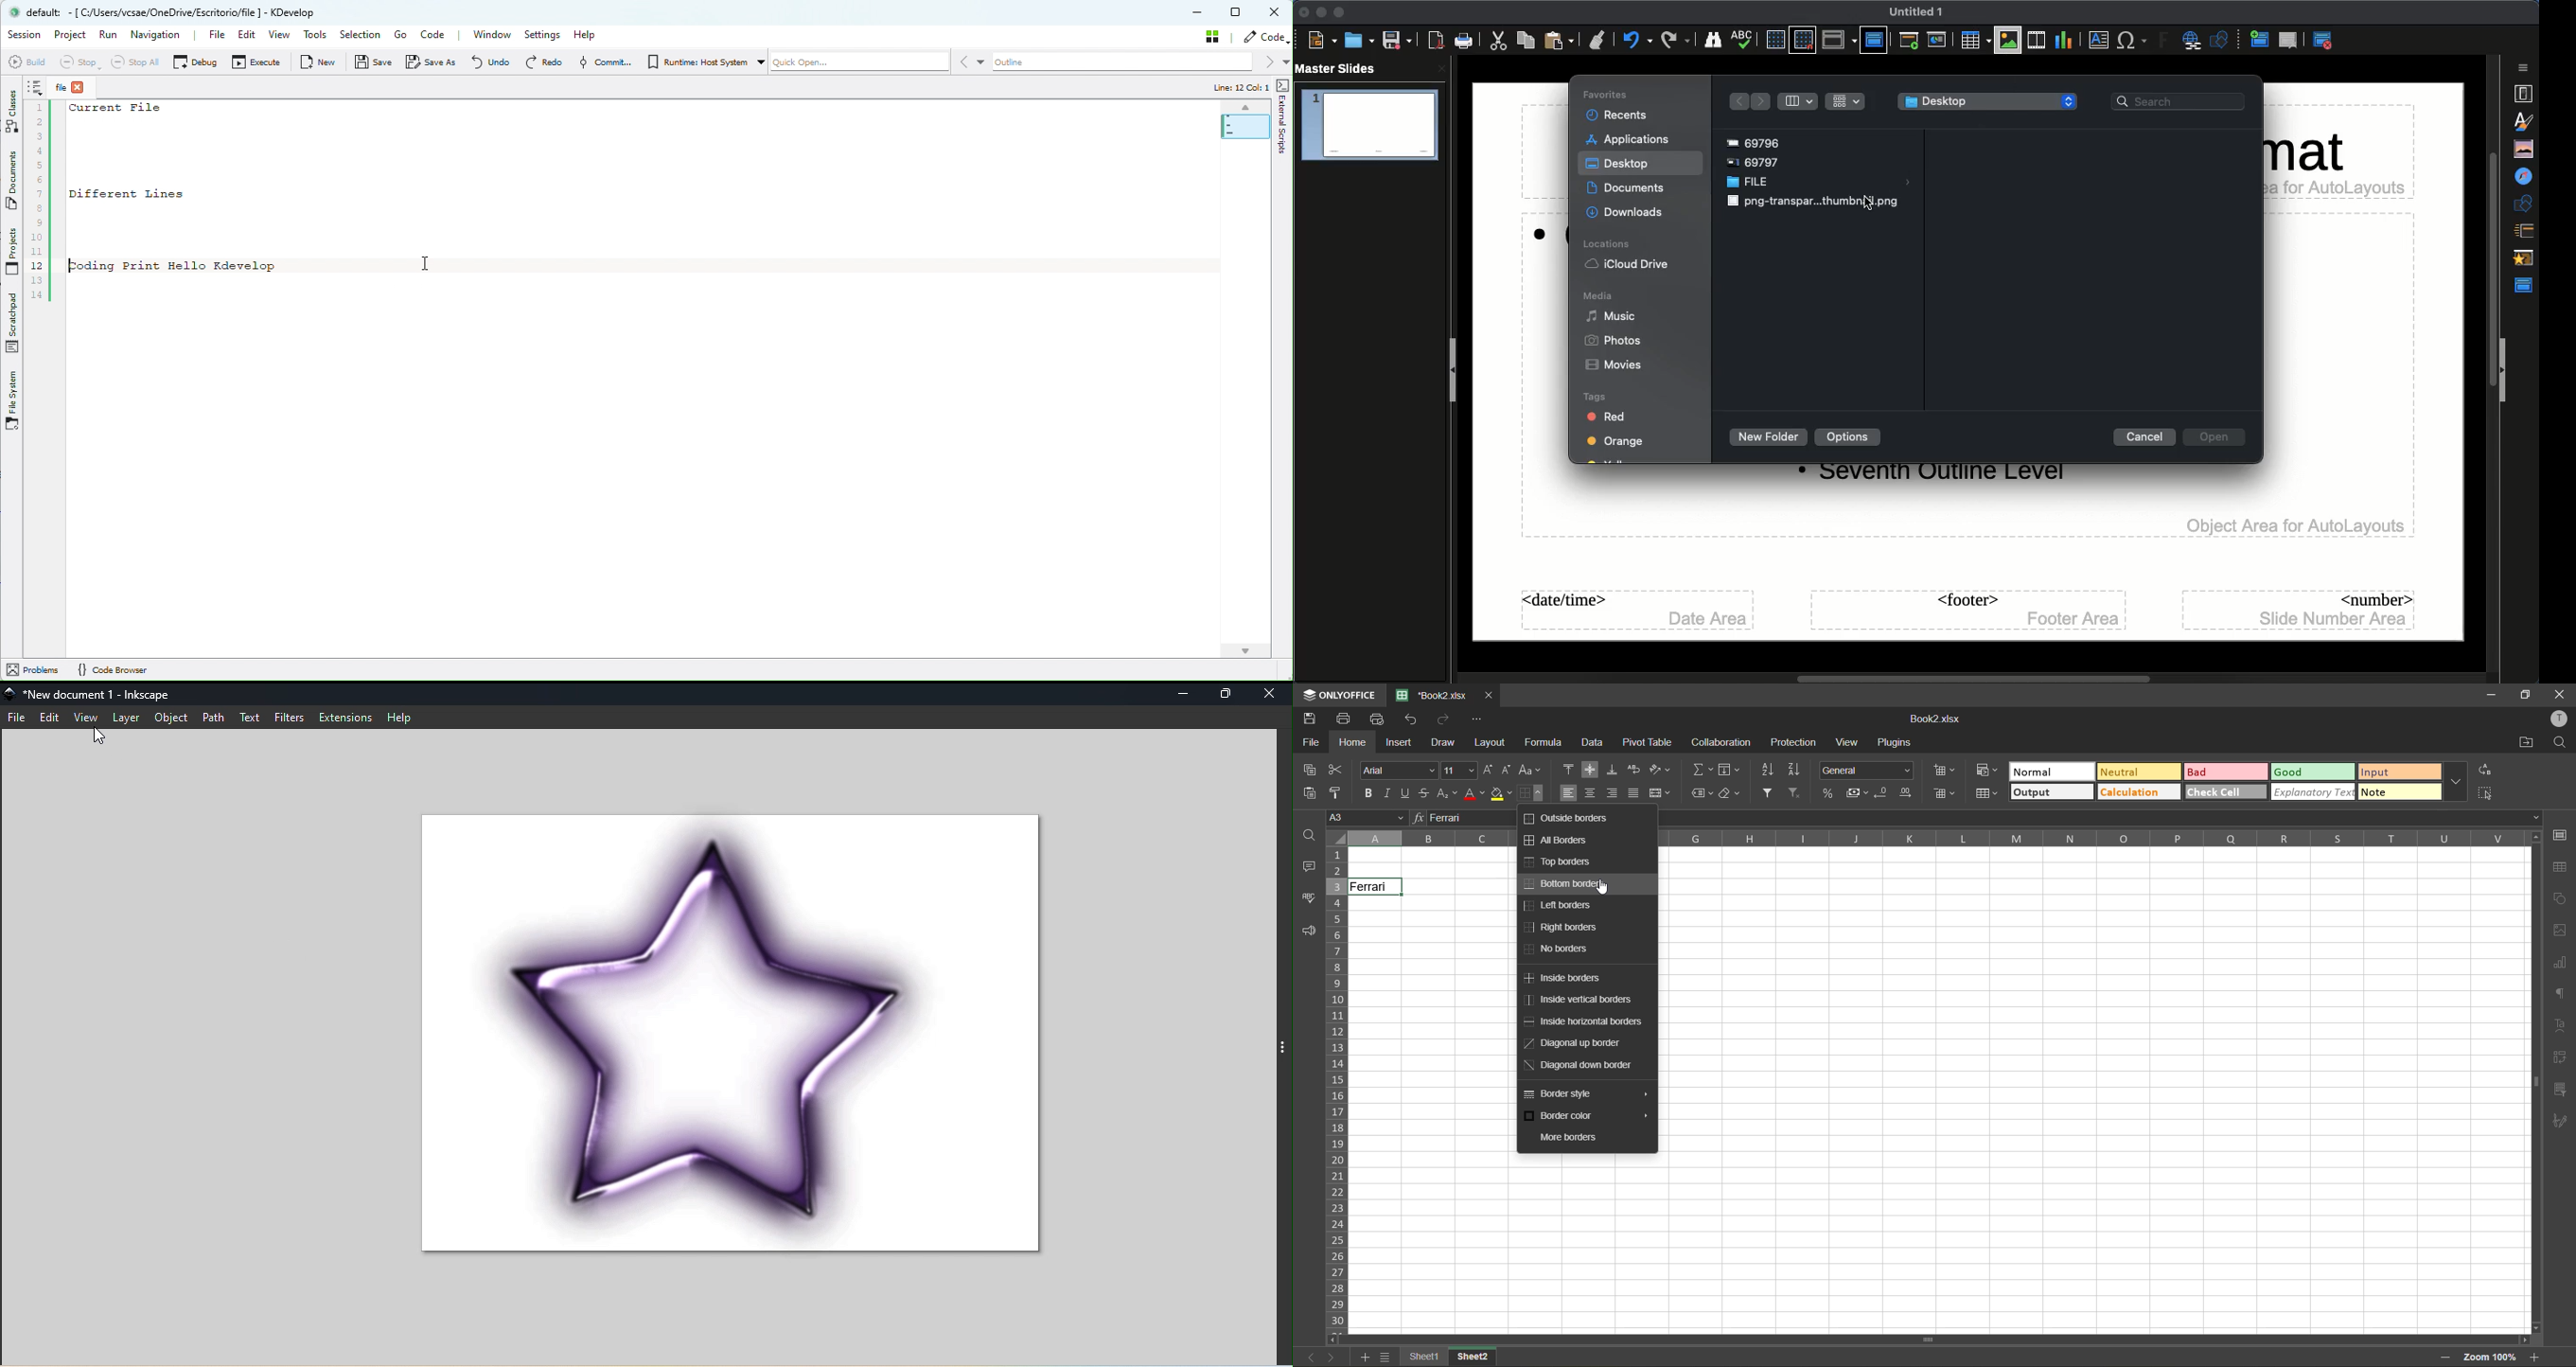 The width and height of the screenshot is (2576, 1372). Describe the element at coordinates (1339, 770) in the screenshot. I see `cut` at that location.